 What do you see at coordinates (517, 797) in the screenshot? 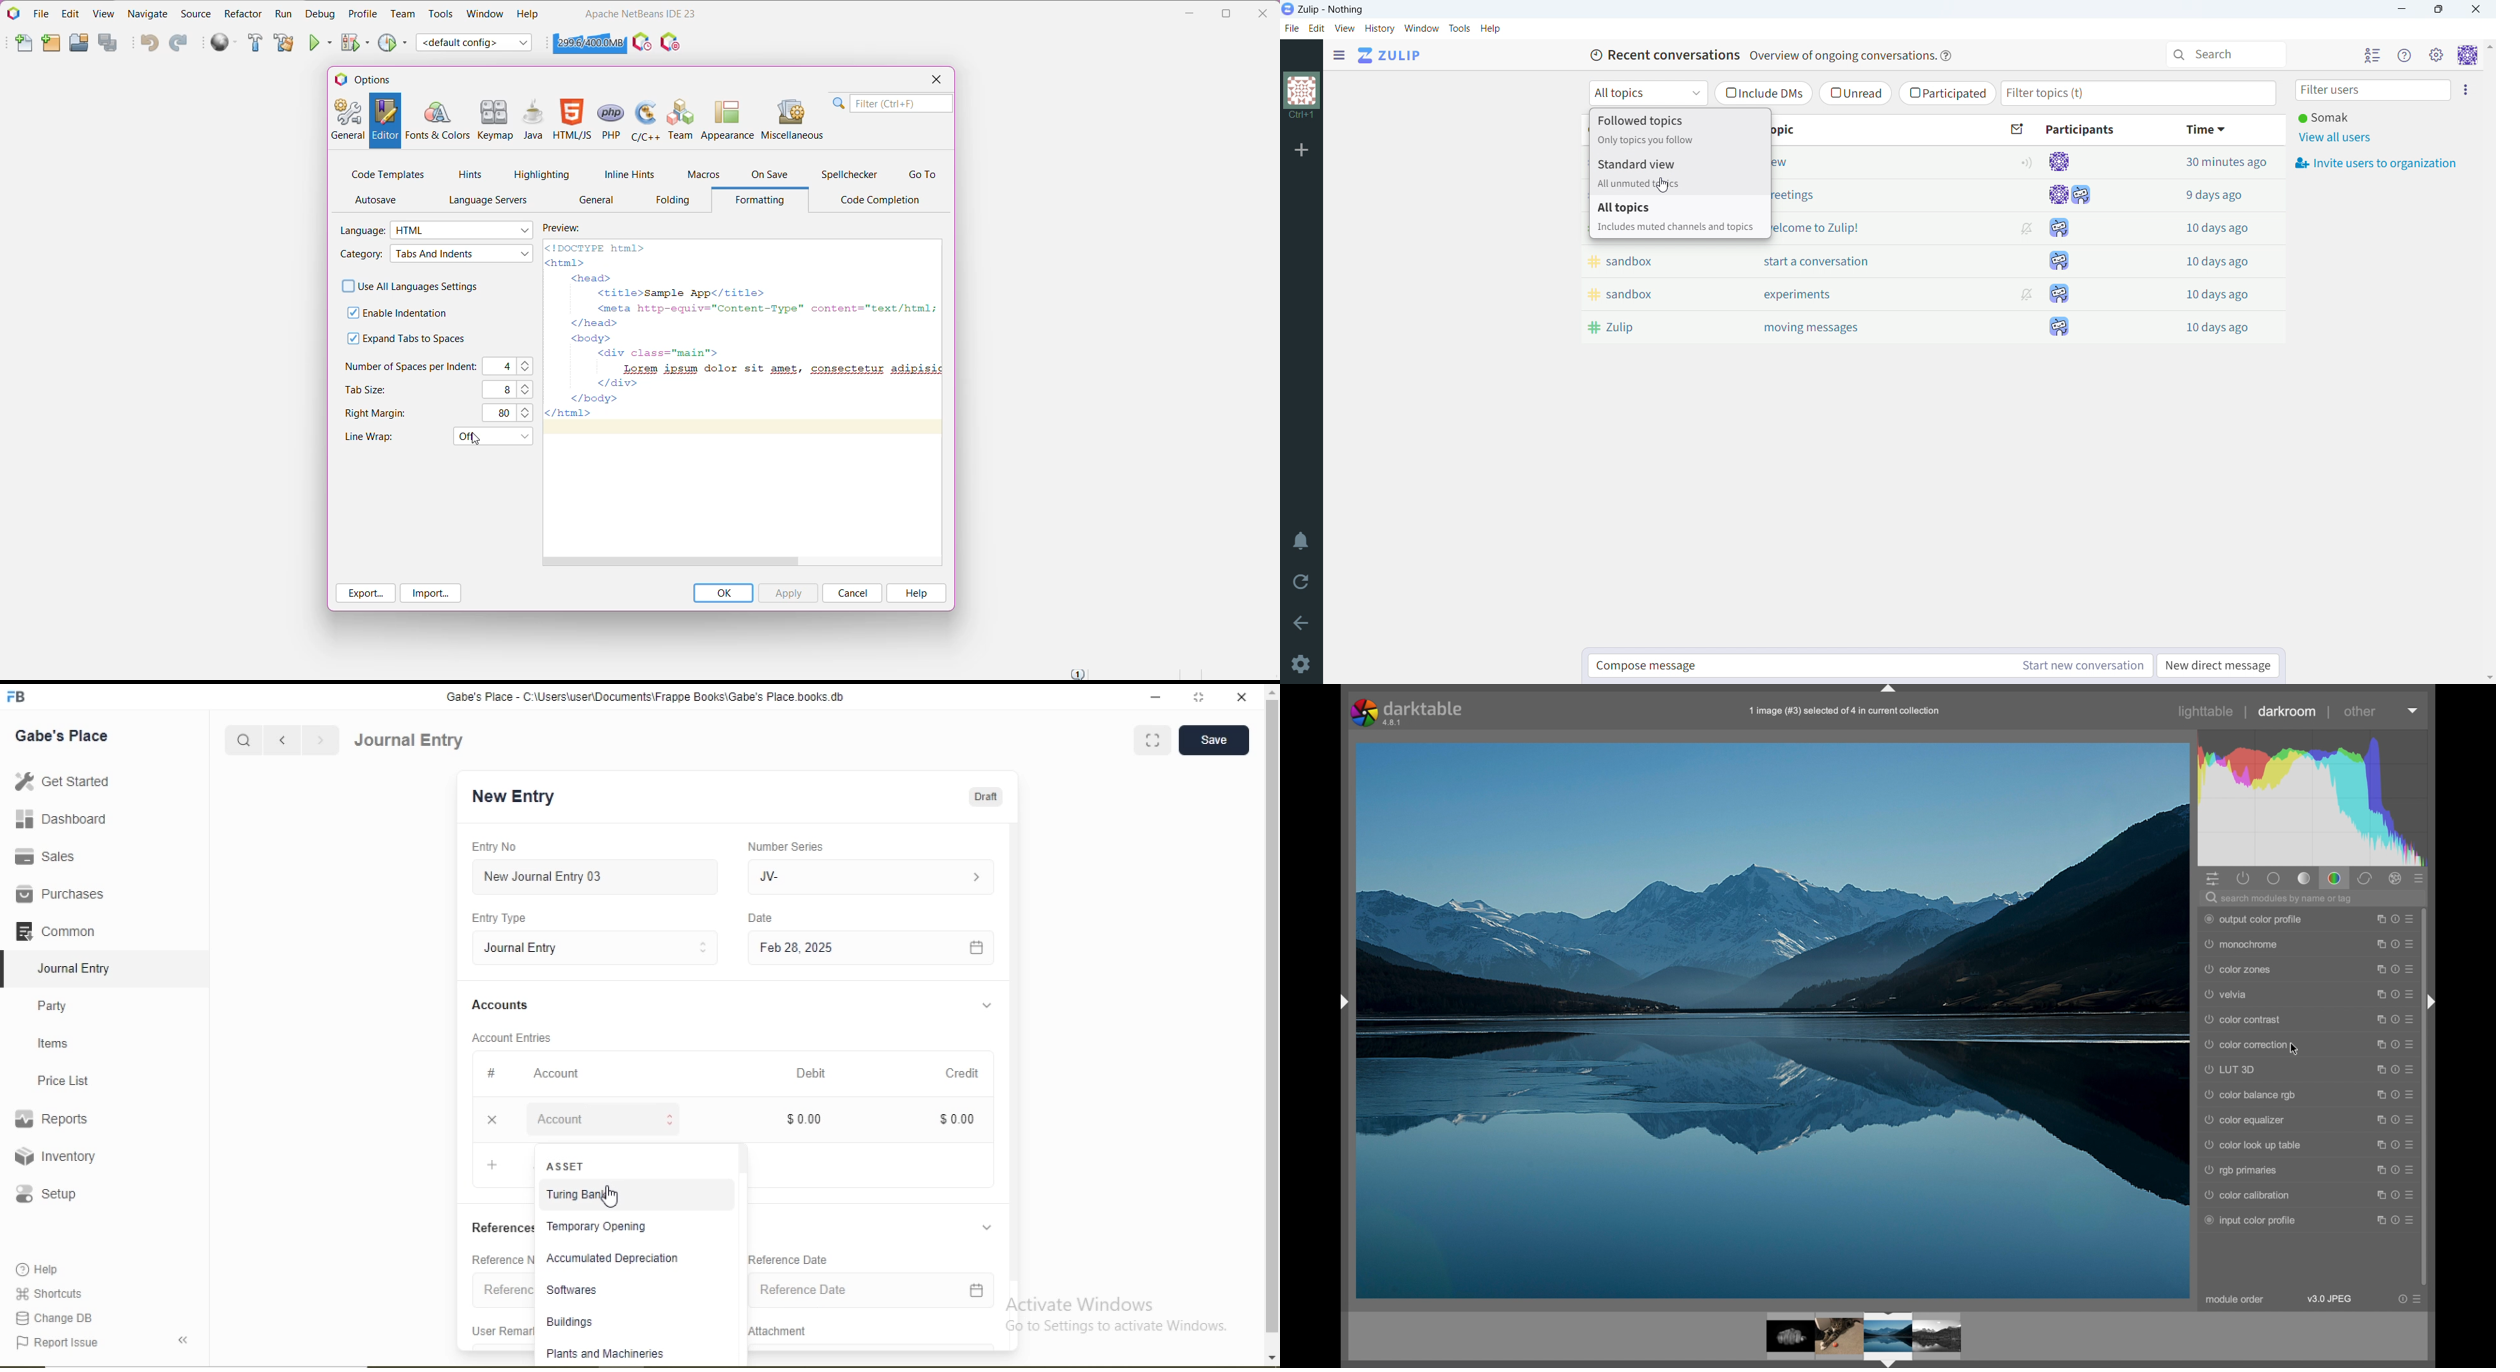
I see `New Entry` at bounding box center [517, 797].